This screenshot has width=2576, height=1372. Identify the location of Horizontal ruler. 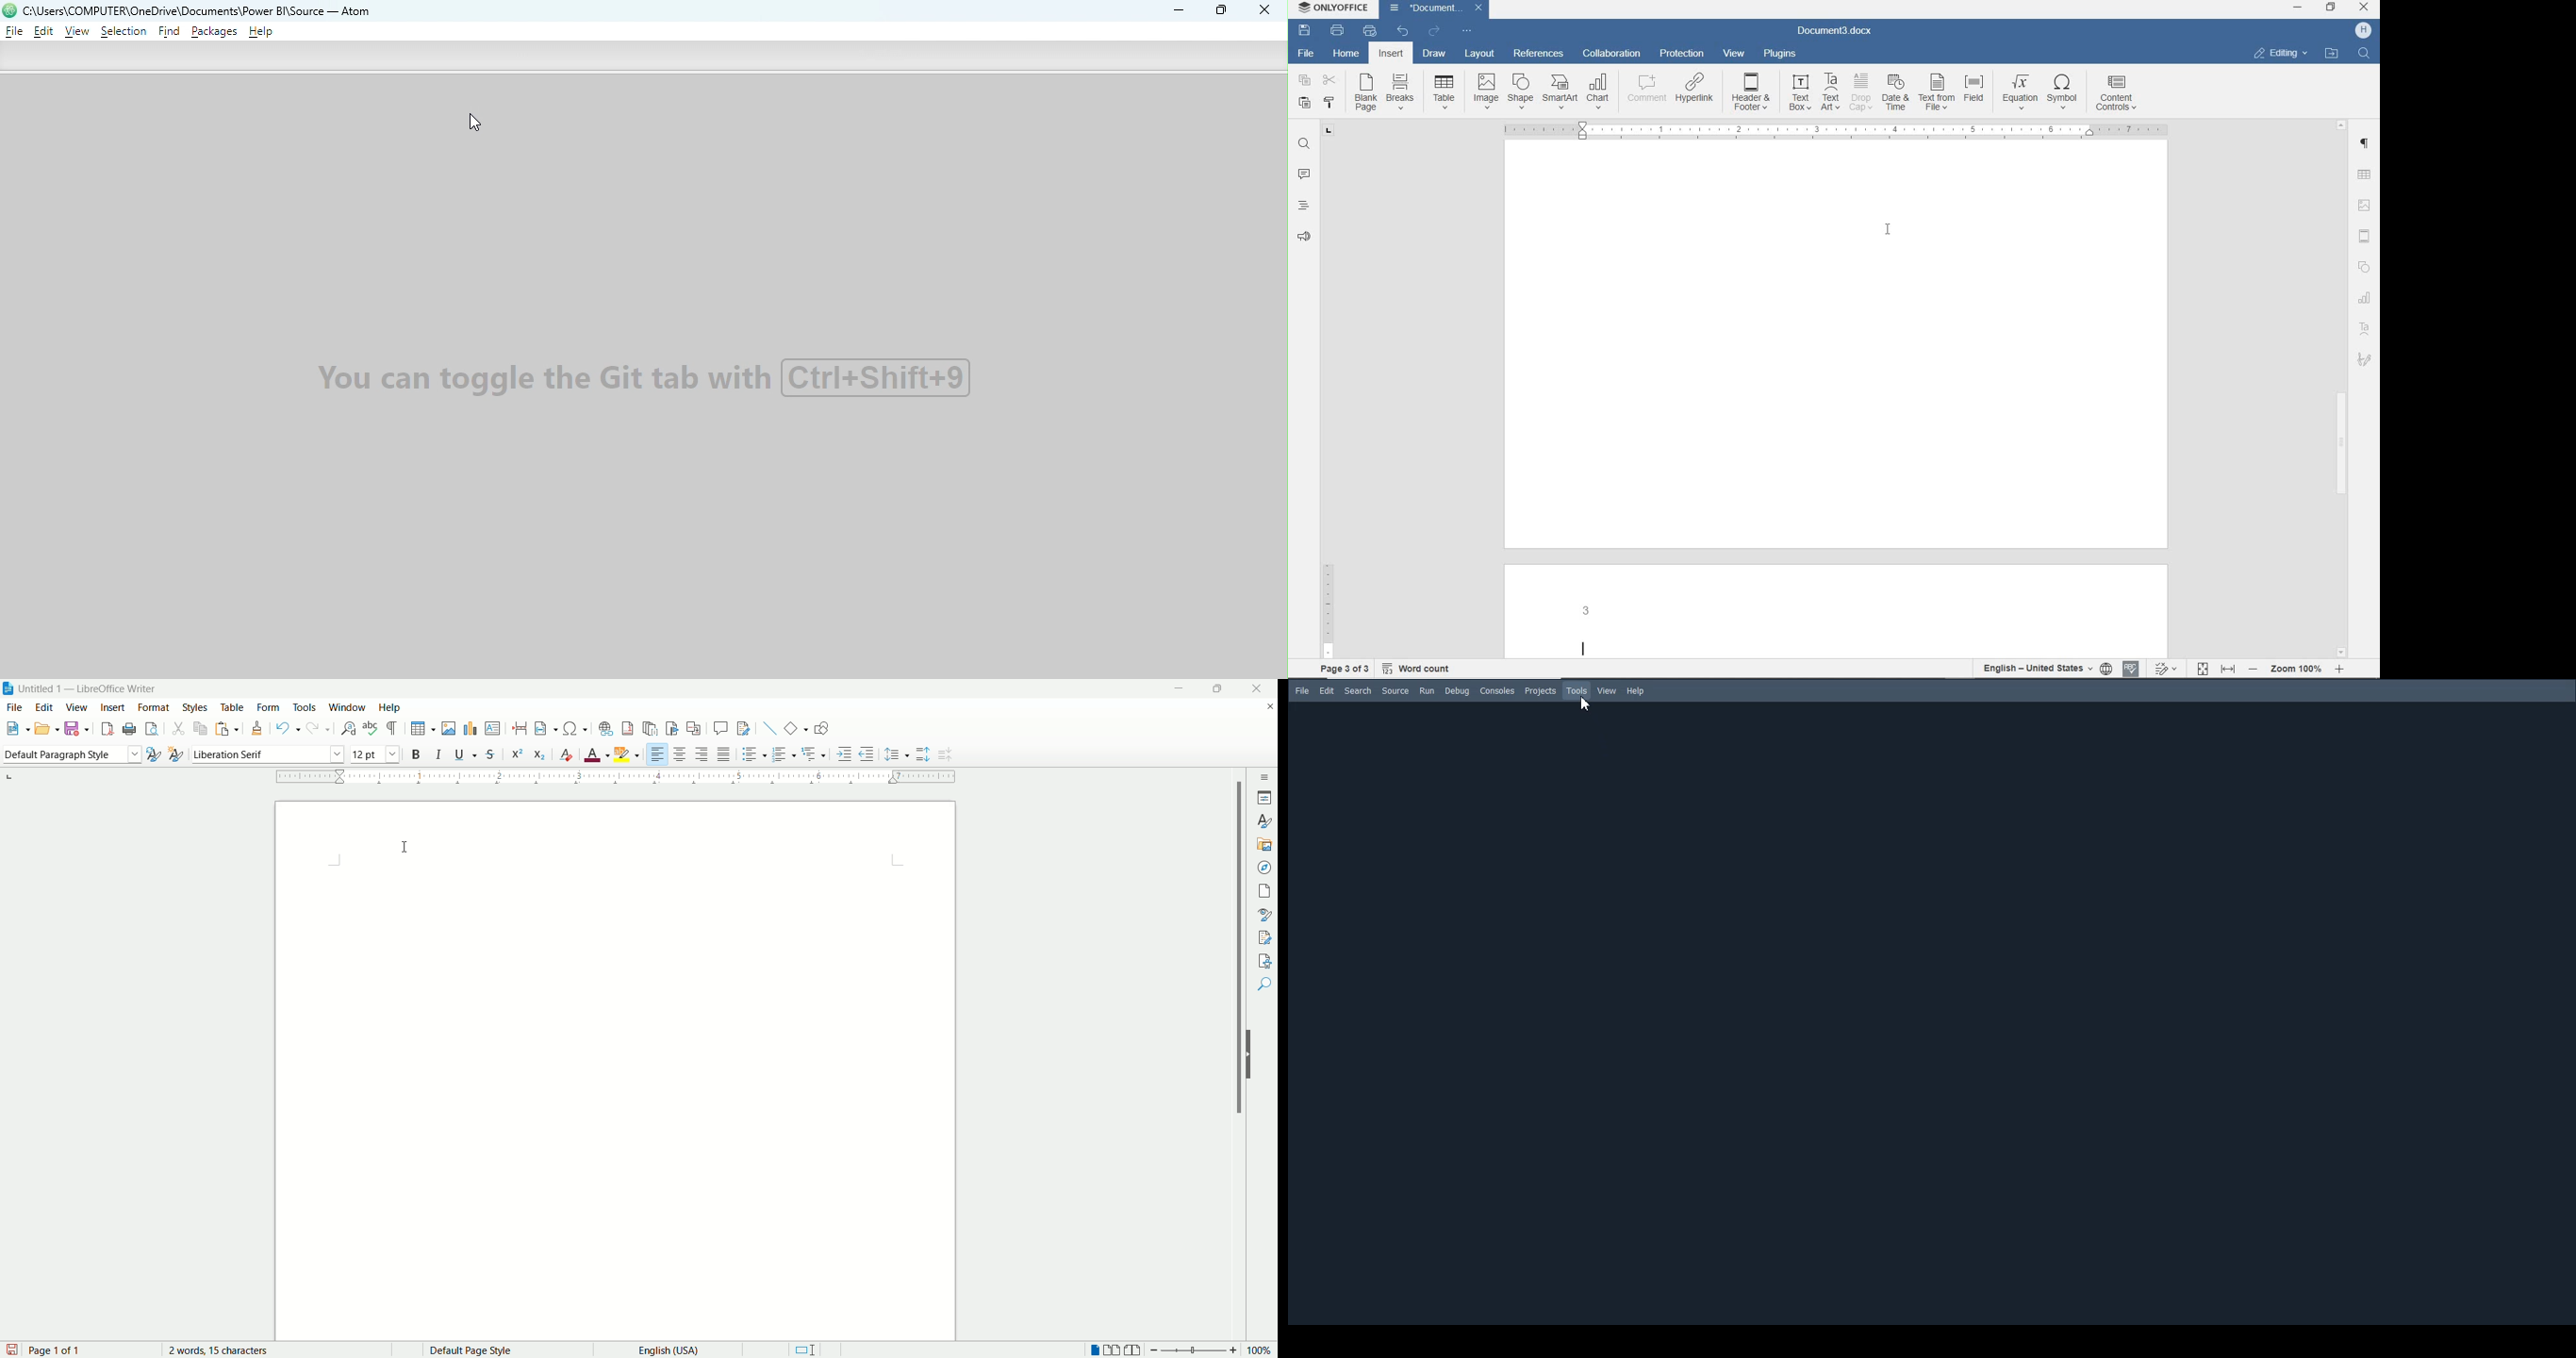
(1837, 133).